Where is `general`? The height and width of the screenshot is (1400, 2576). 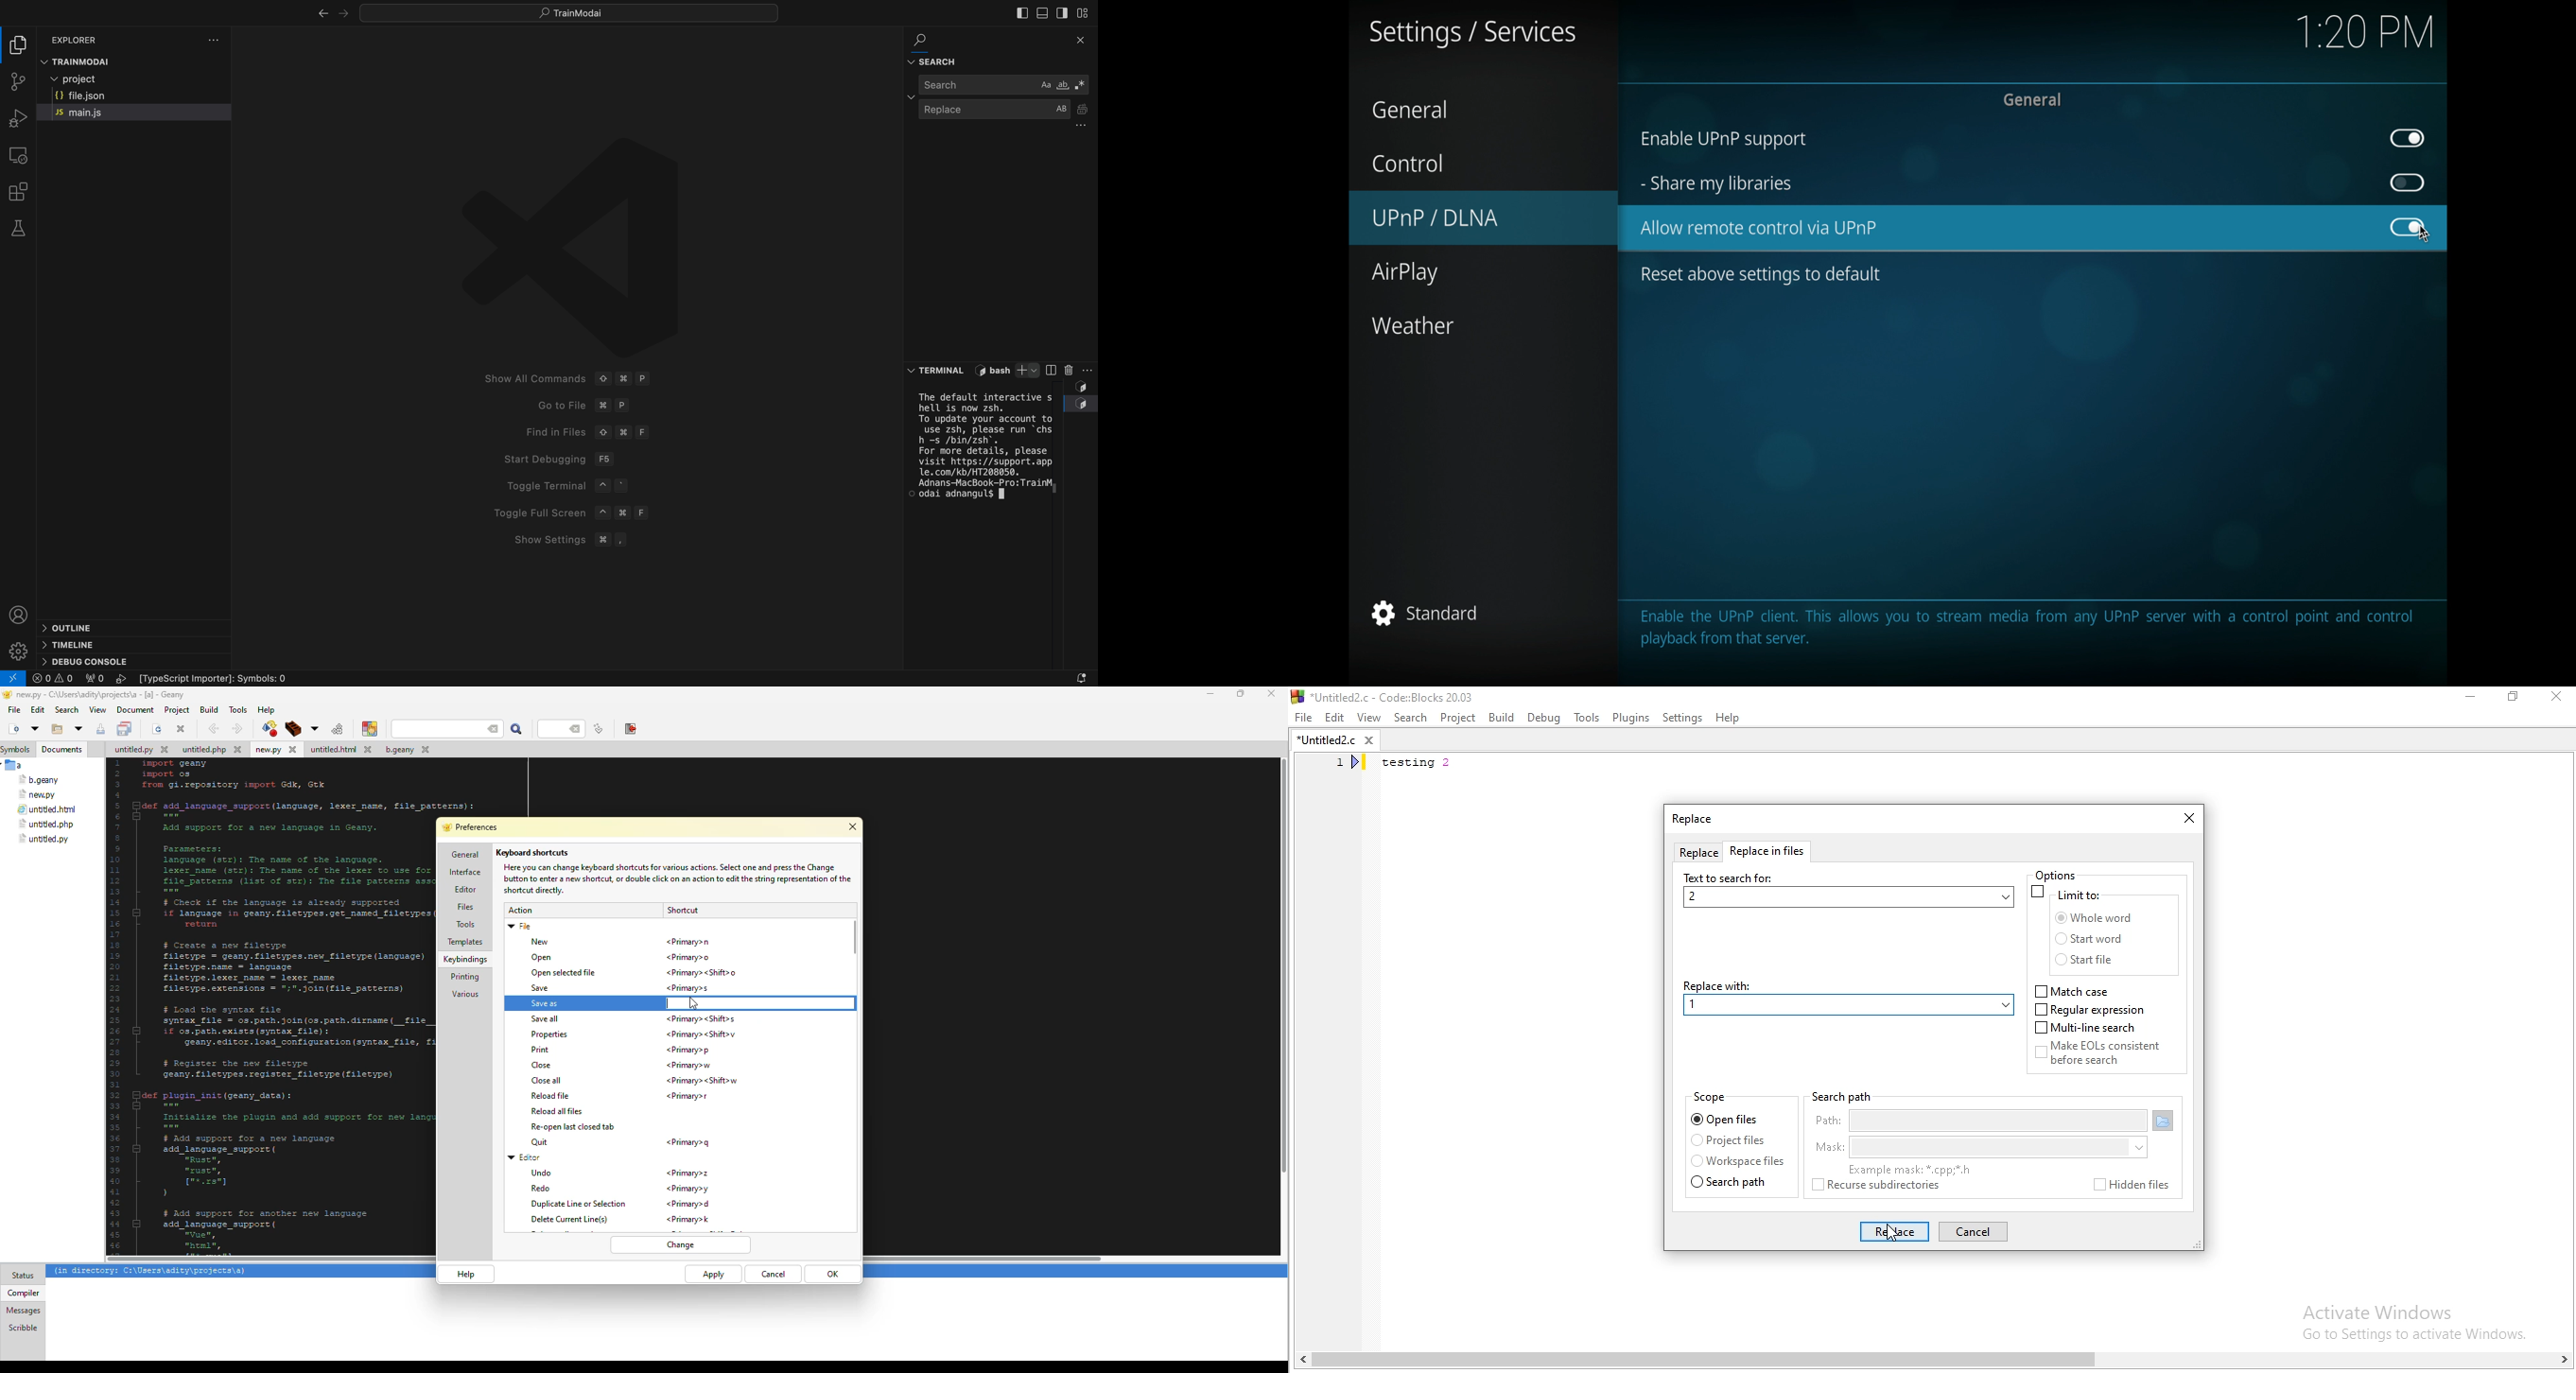
general is located at coordinates (1413, 110).